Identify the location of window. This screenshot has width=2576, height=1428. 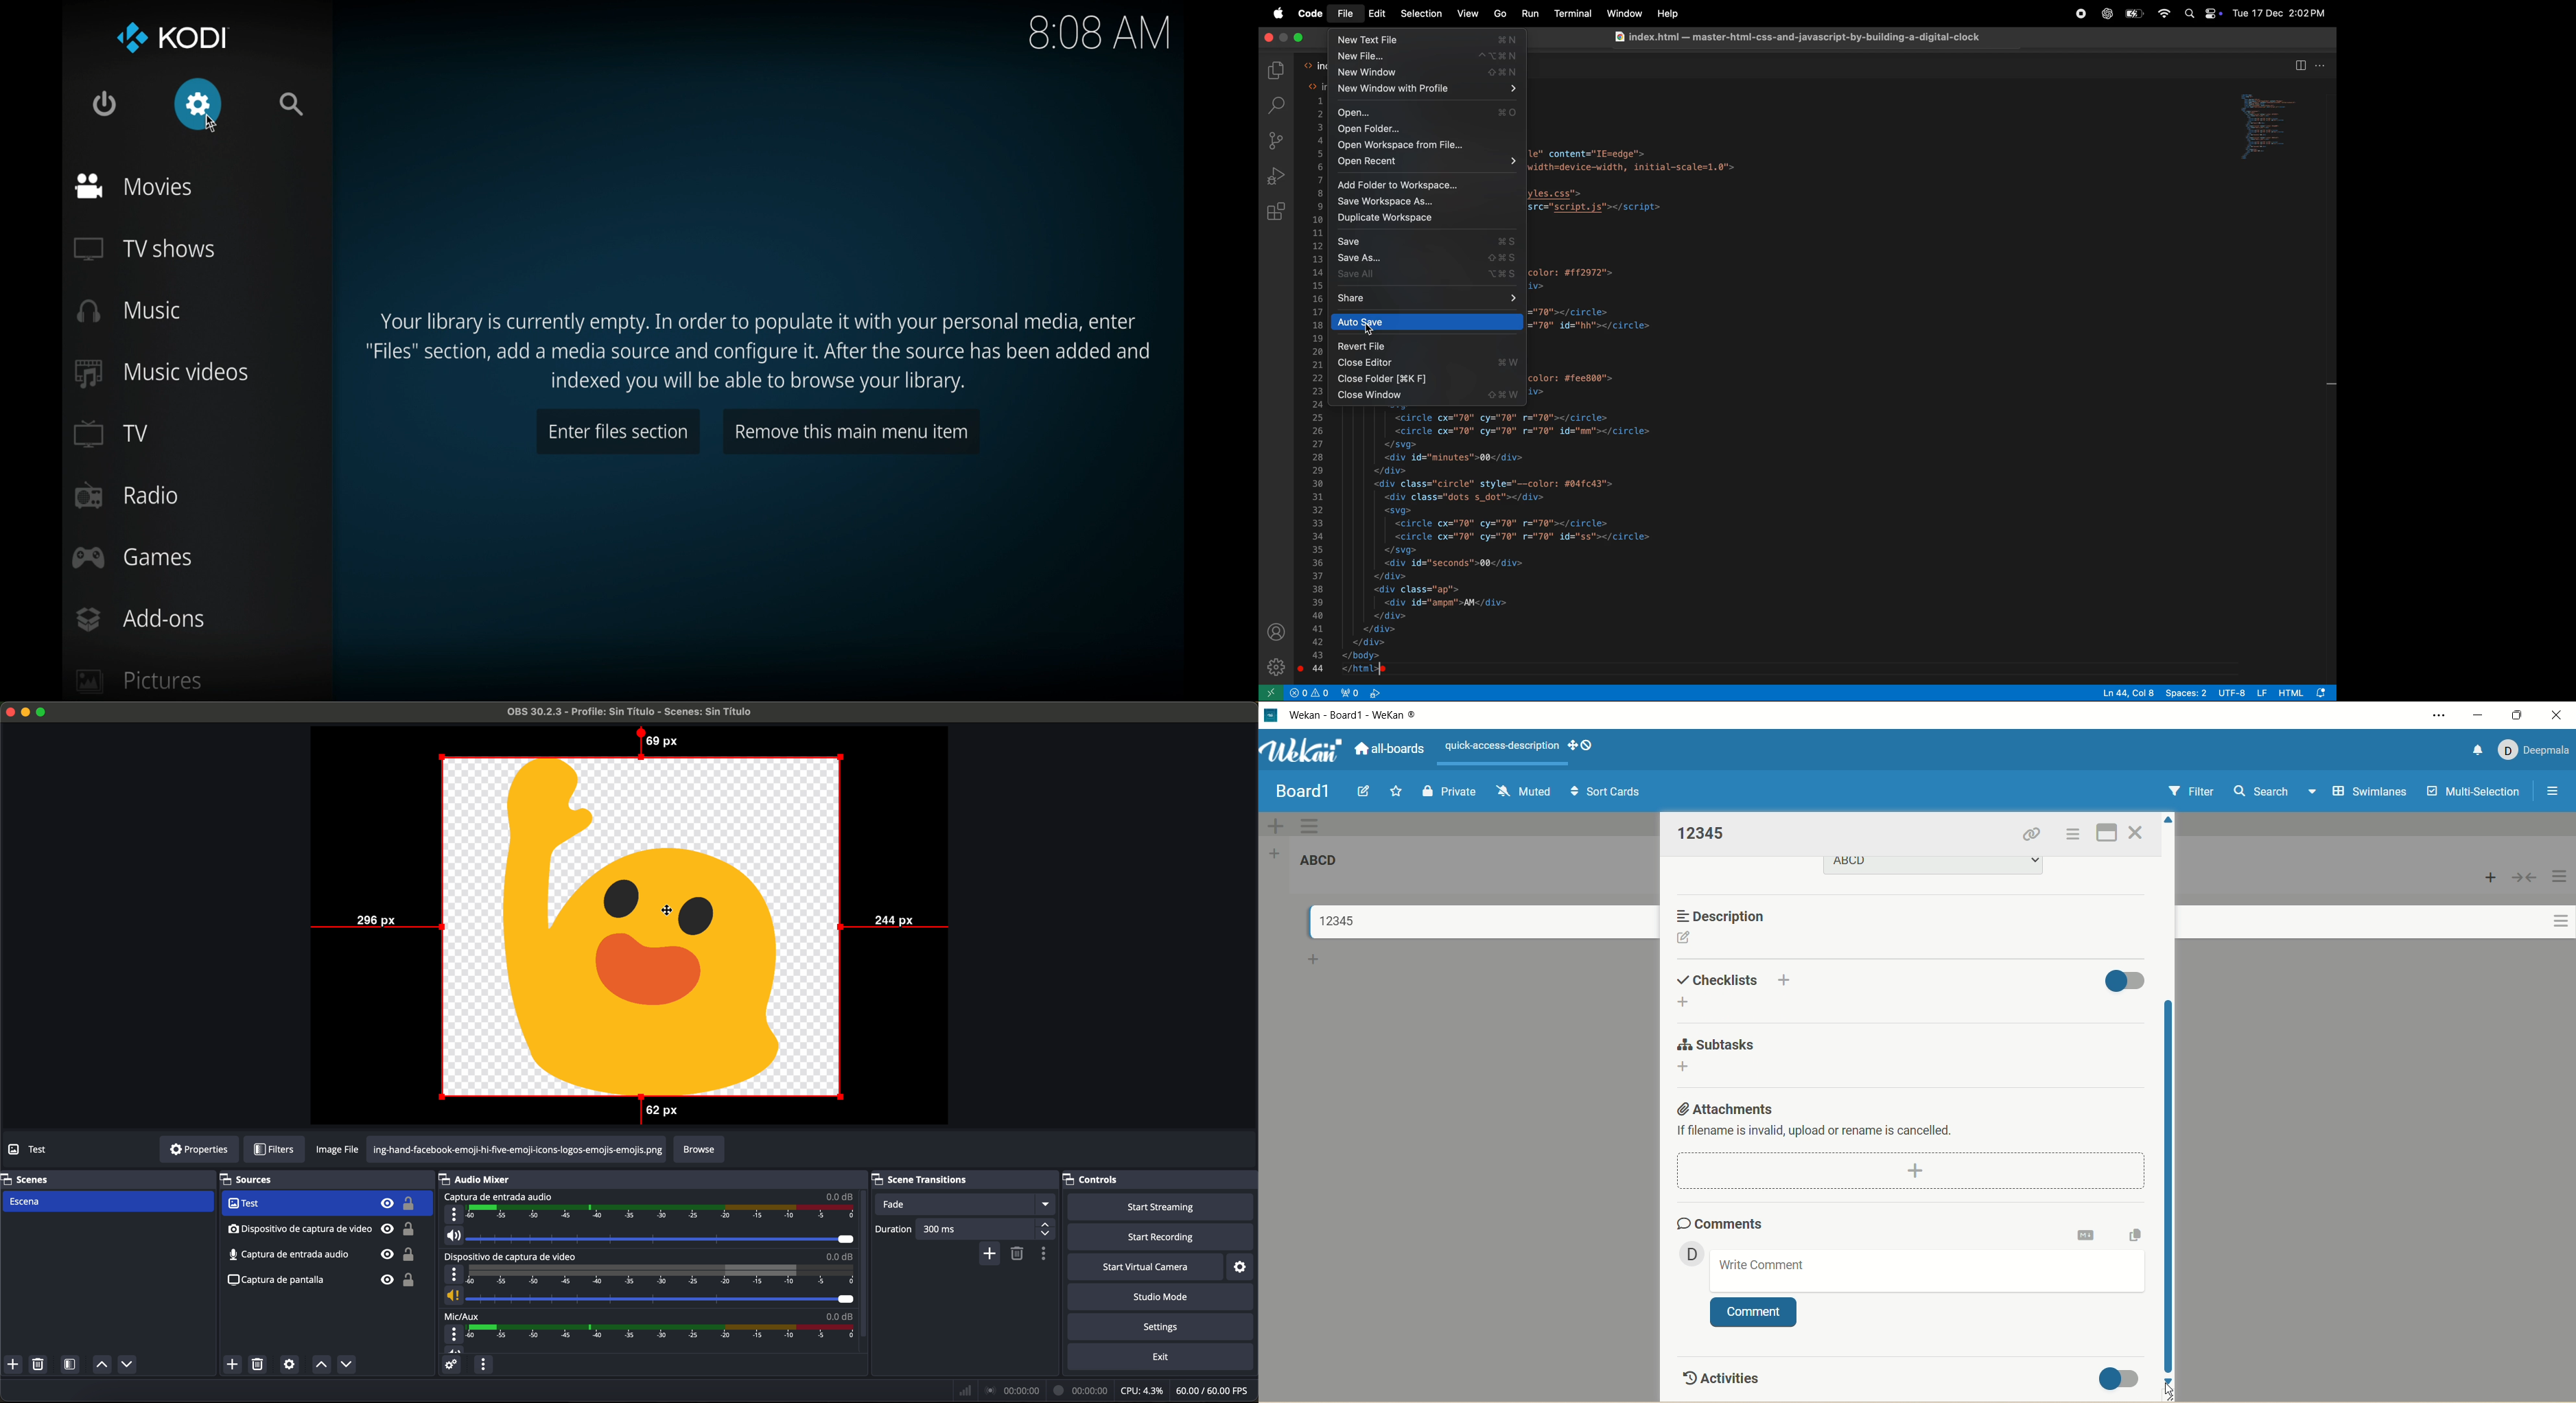
(1623, 13).